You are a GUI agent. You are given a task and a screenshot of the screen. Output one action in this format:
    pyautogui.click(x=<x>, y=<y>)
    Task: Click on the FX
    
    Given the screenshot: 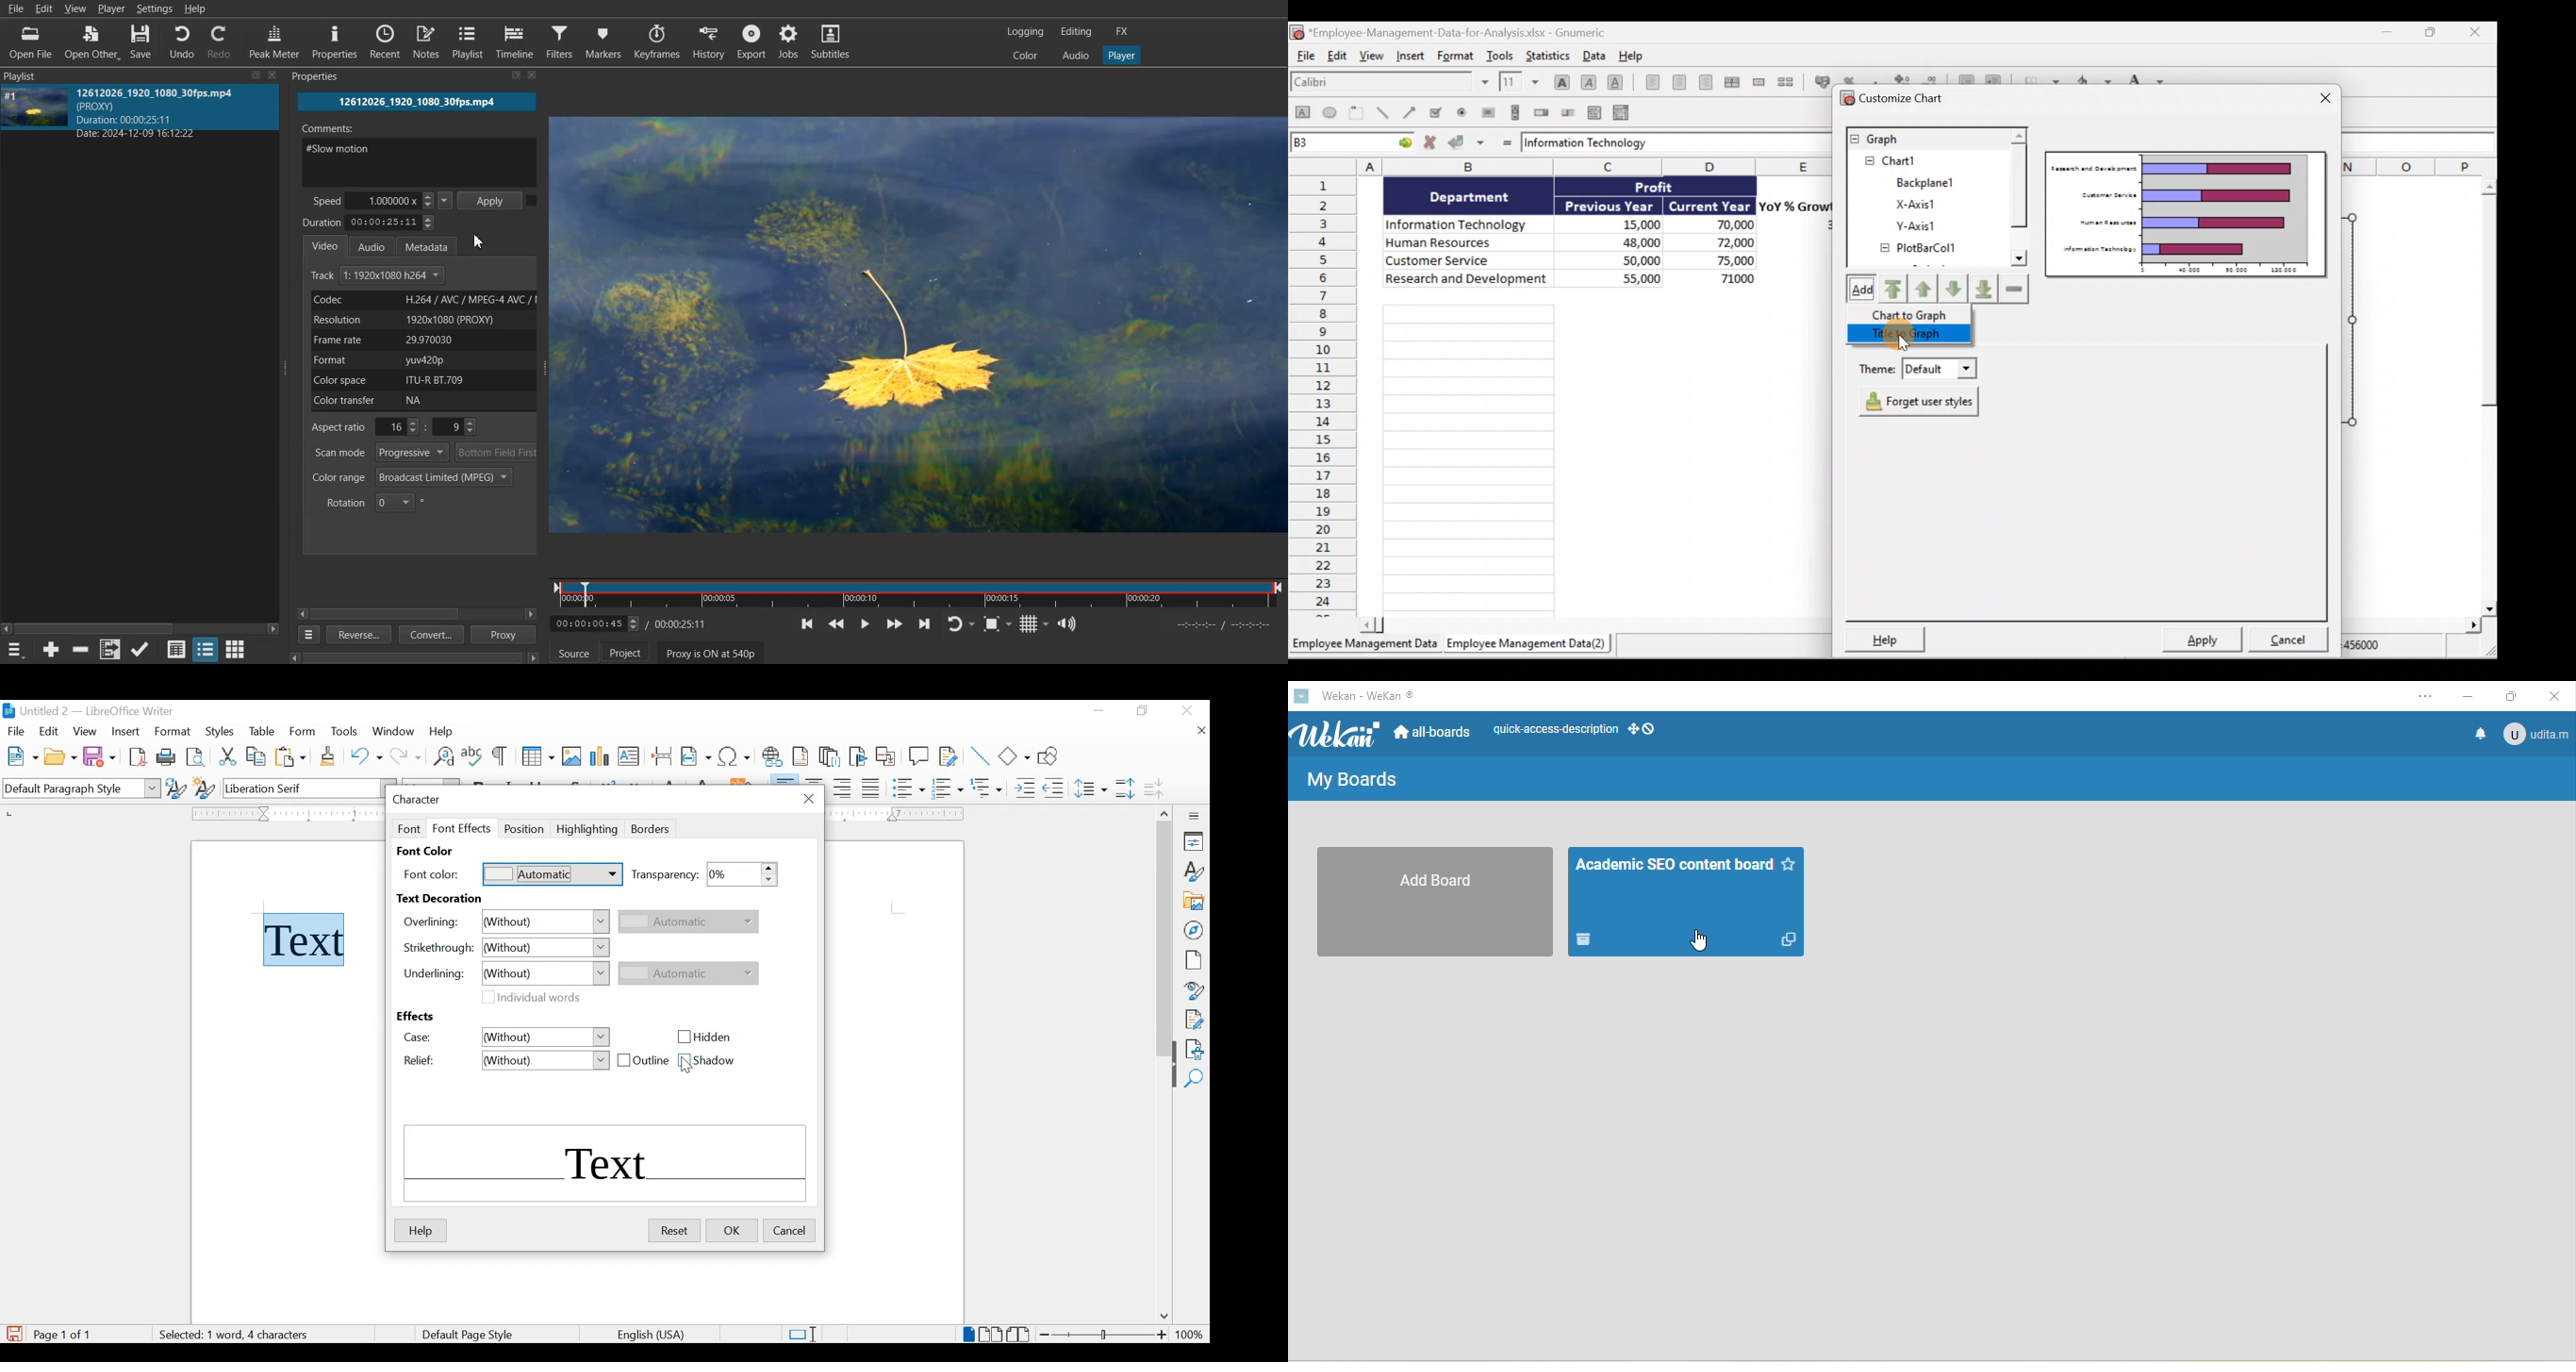 What is the action you would take?
    pyautogui.click(x=1124, y=32)
    